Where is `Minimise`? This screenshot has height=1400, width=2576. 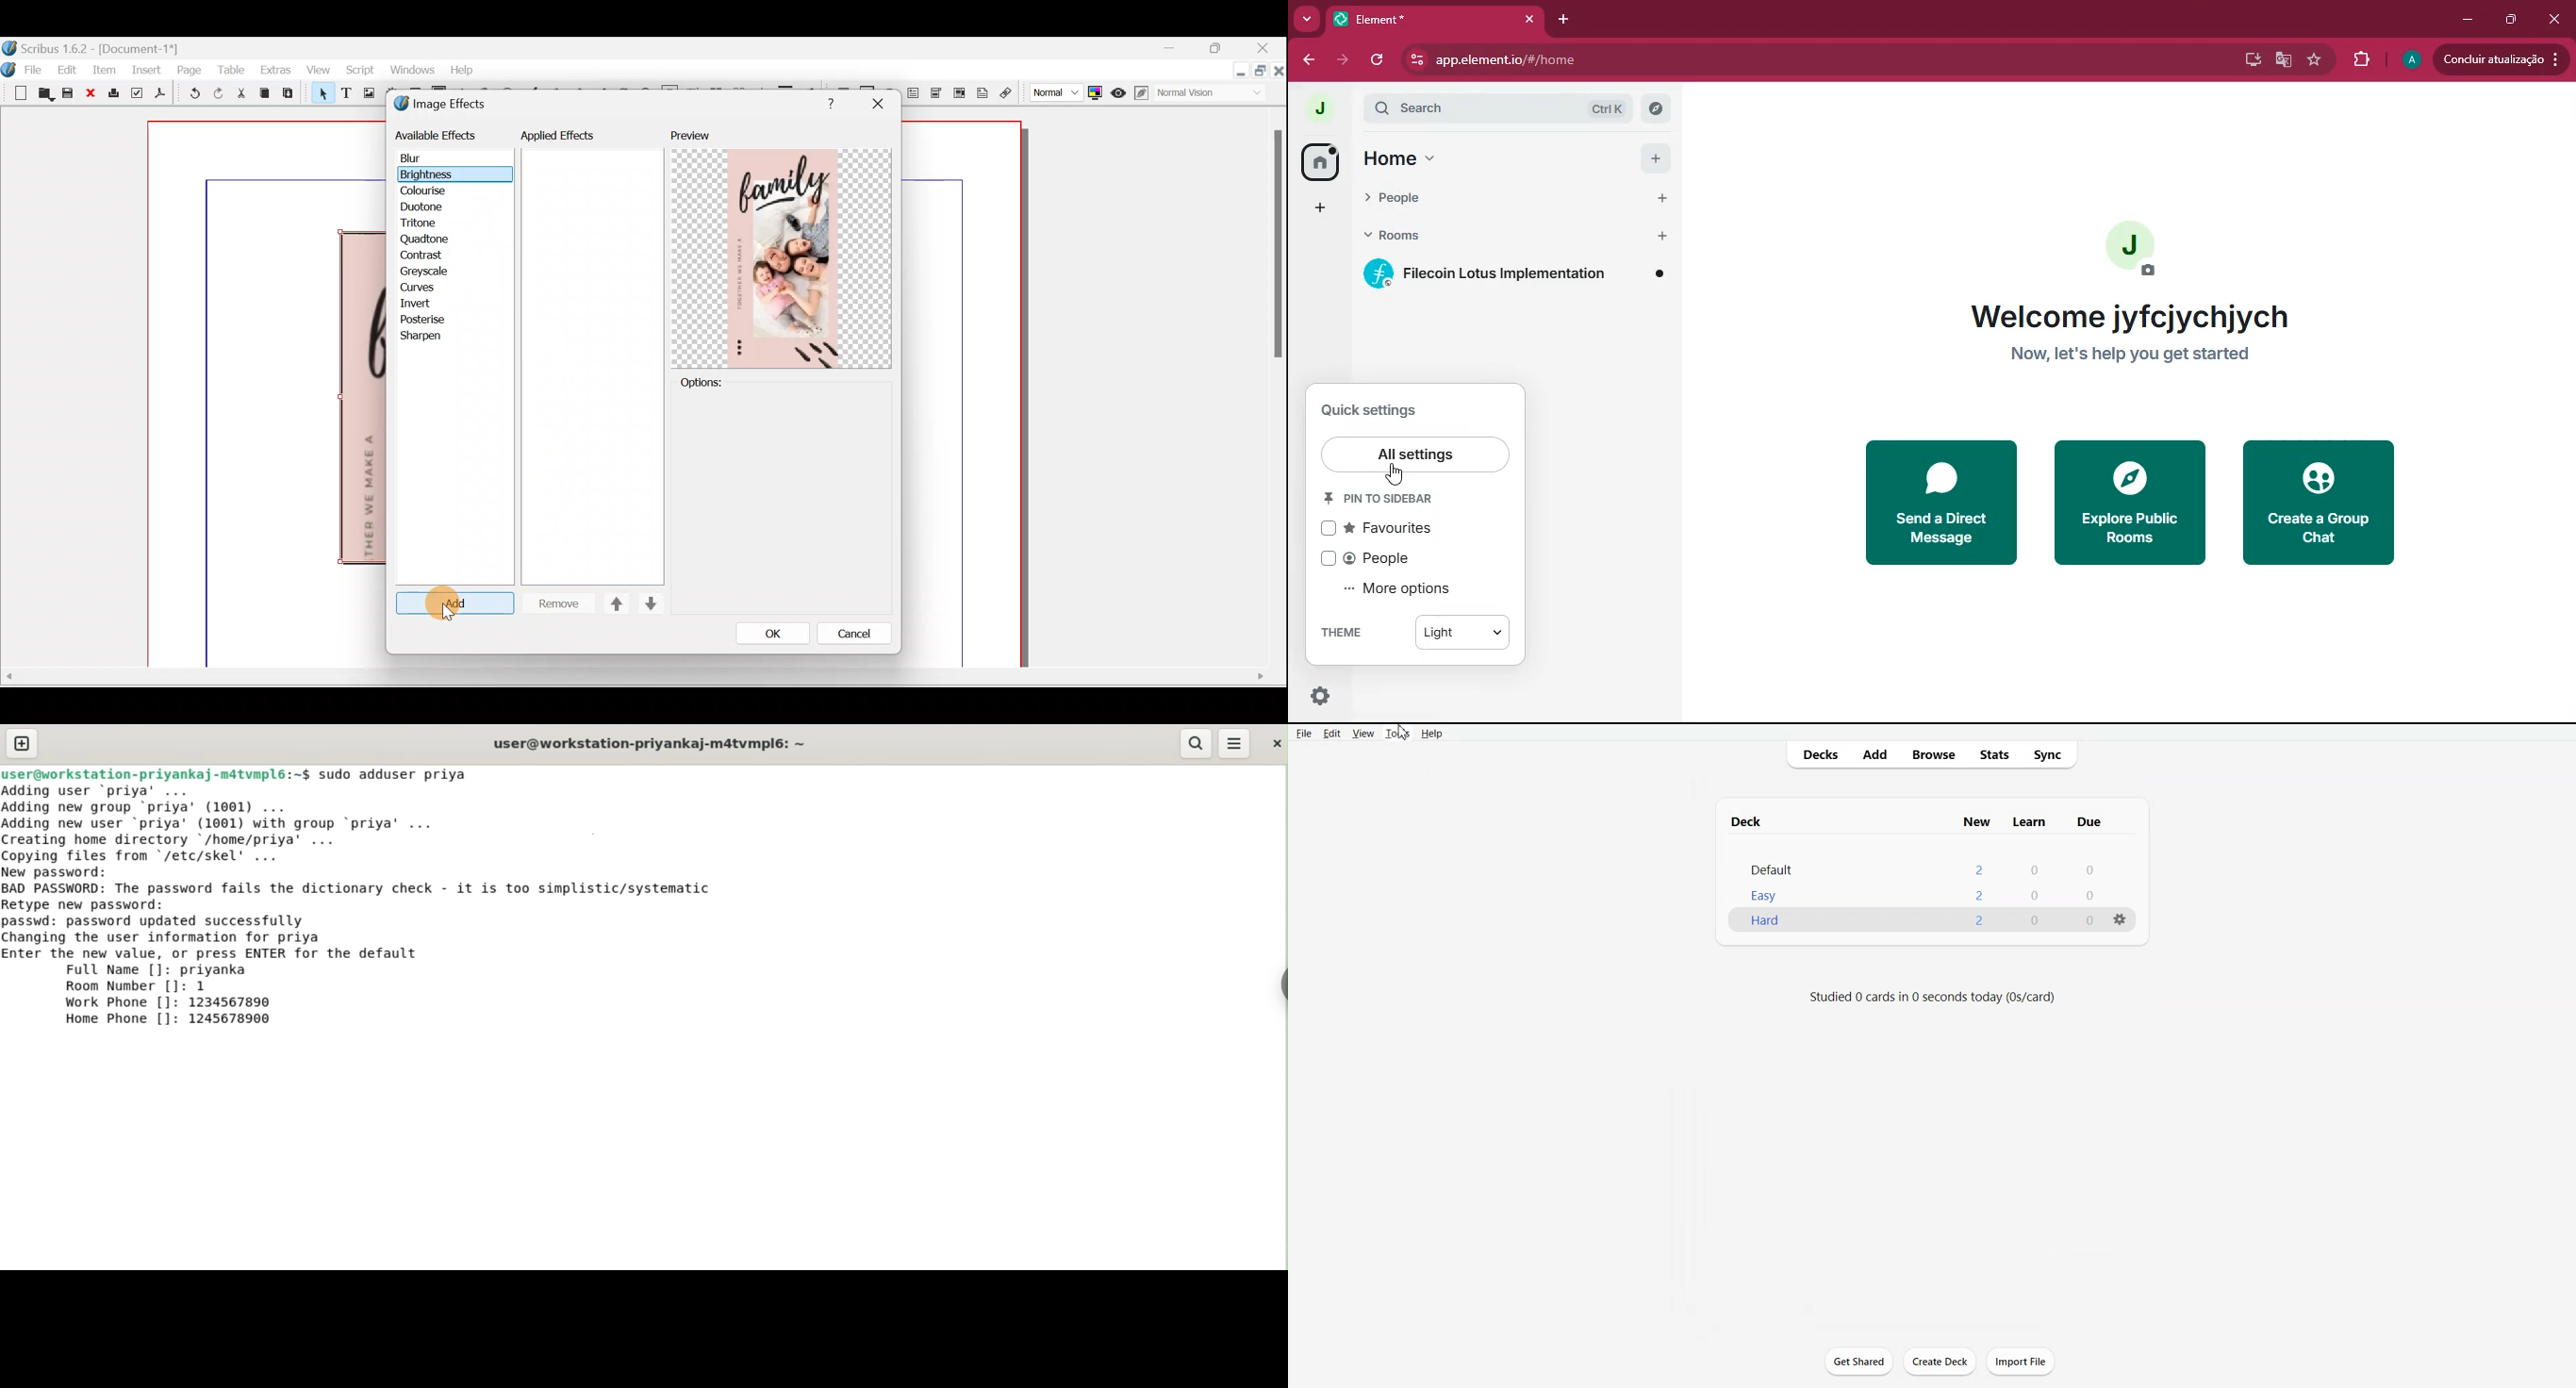
Minimise is located at coordinates (1240, 72).